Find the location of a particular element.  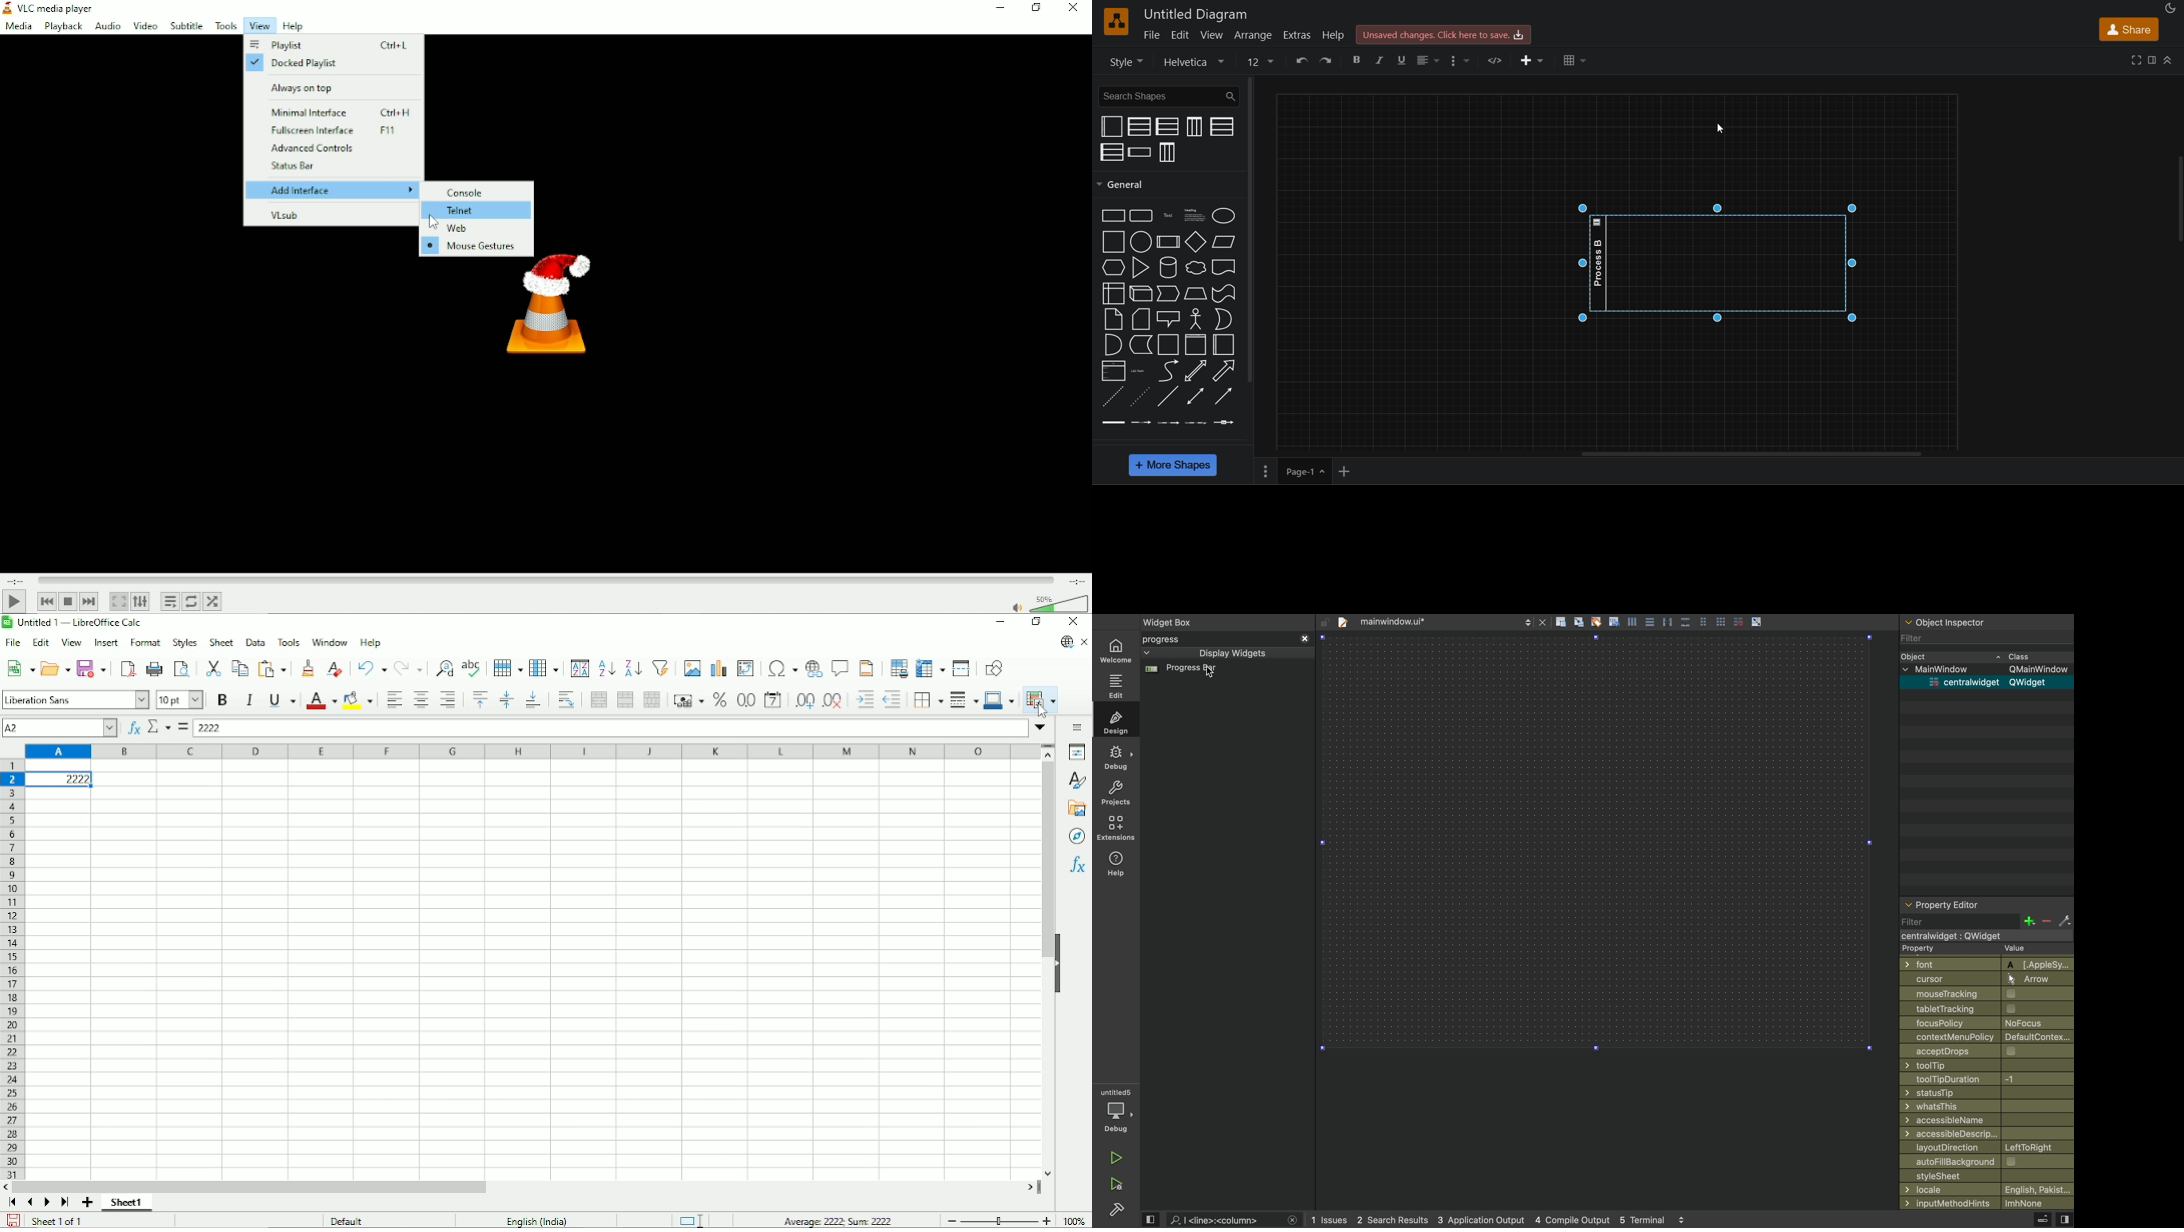

Window is located at coordinates (330, 642).